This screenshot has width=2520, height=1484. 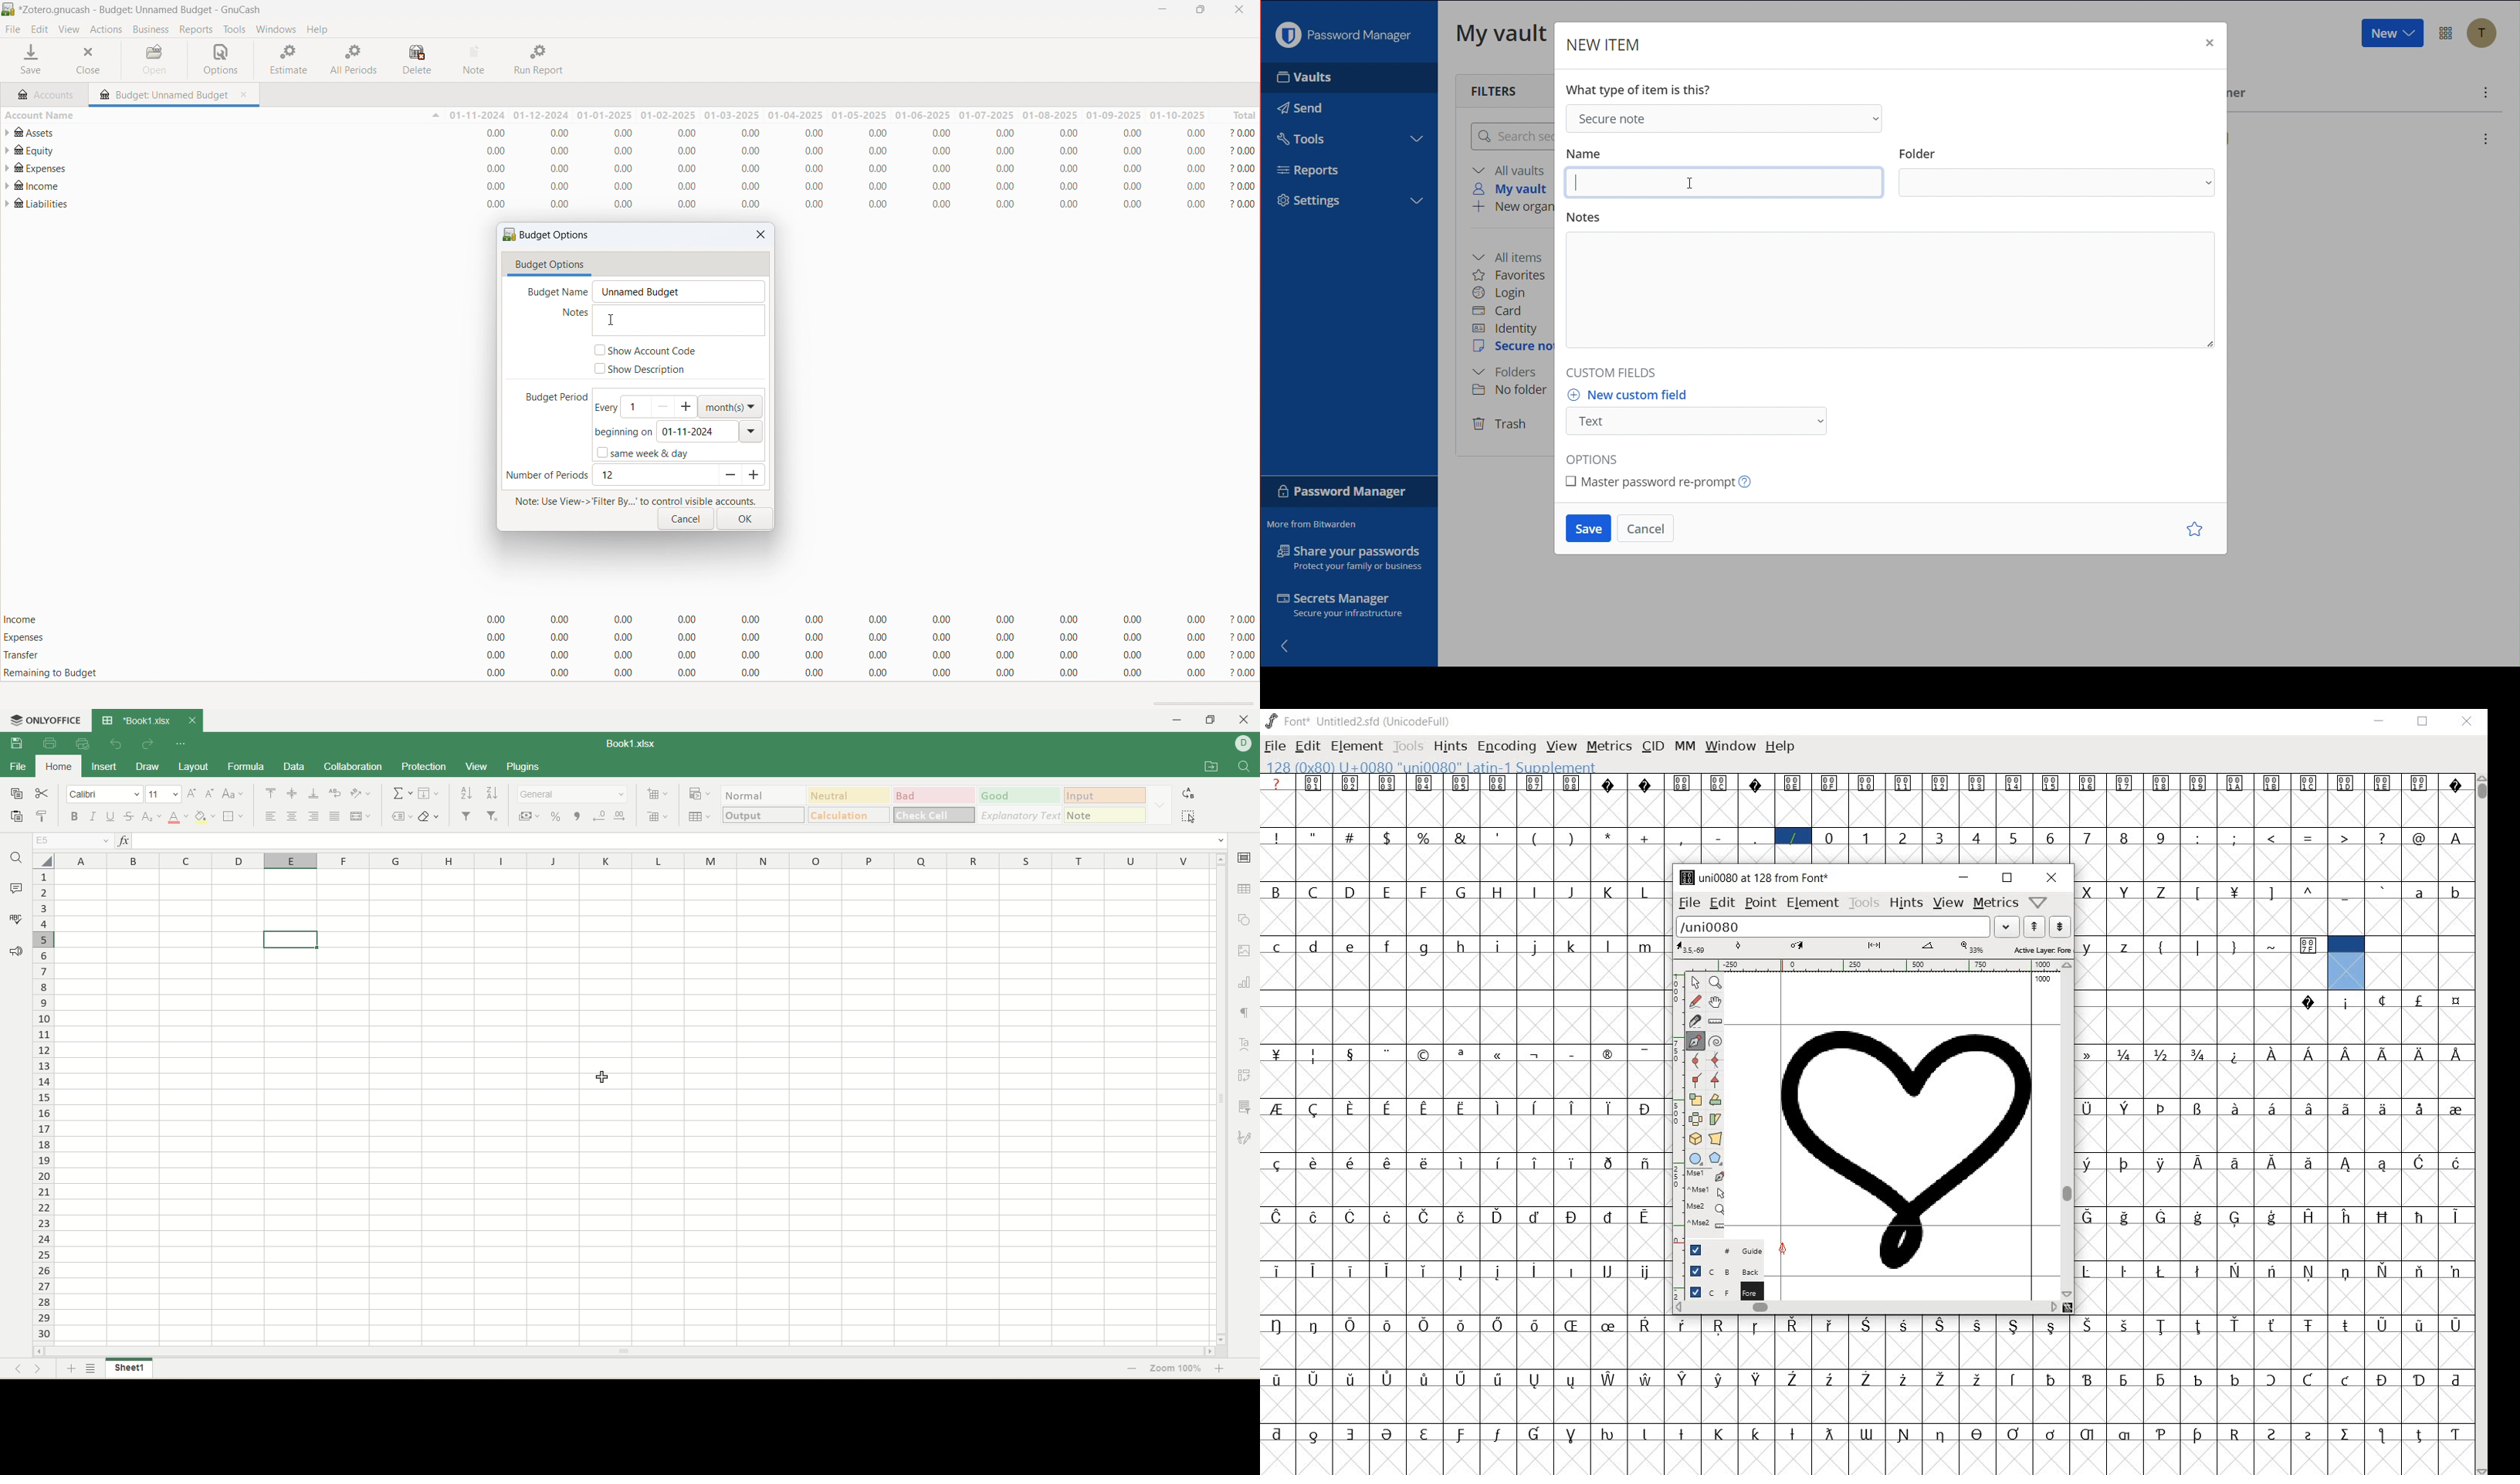 What do you see at coordinates (476, 60) in the screenshot?
I see `note` at bounding box center [476, 60].